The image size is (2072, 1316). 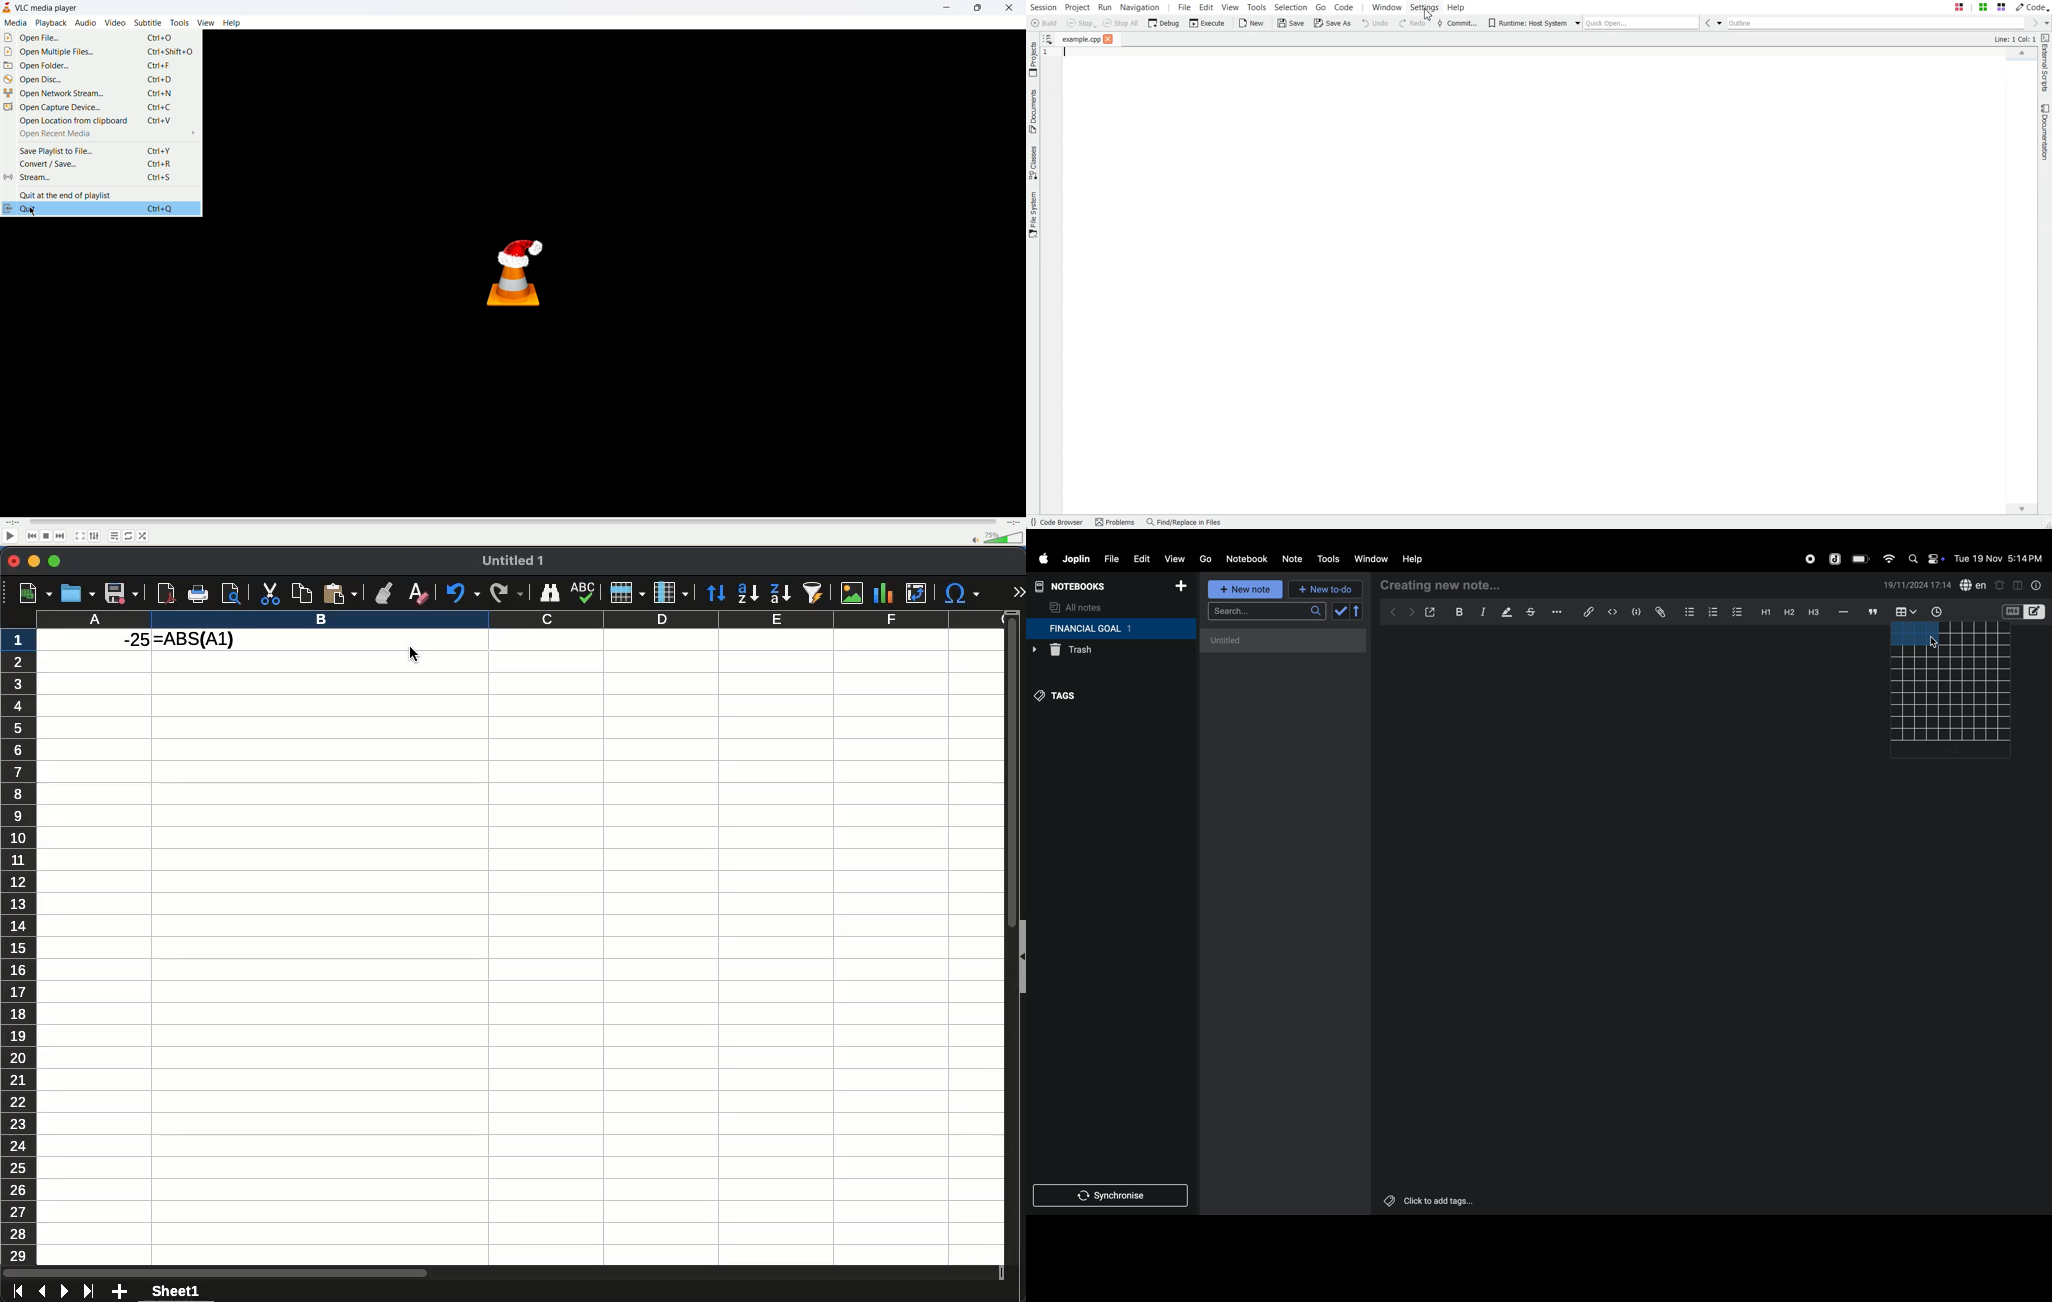 What do you see at coordinates (1613, 612) in the screenshot?
I see `insert code` at bounding box center [1613, 612].